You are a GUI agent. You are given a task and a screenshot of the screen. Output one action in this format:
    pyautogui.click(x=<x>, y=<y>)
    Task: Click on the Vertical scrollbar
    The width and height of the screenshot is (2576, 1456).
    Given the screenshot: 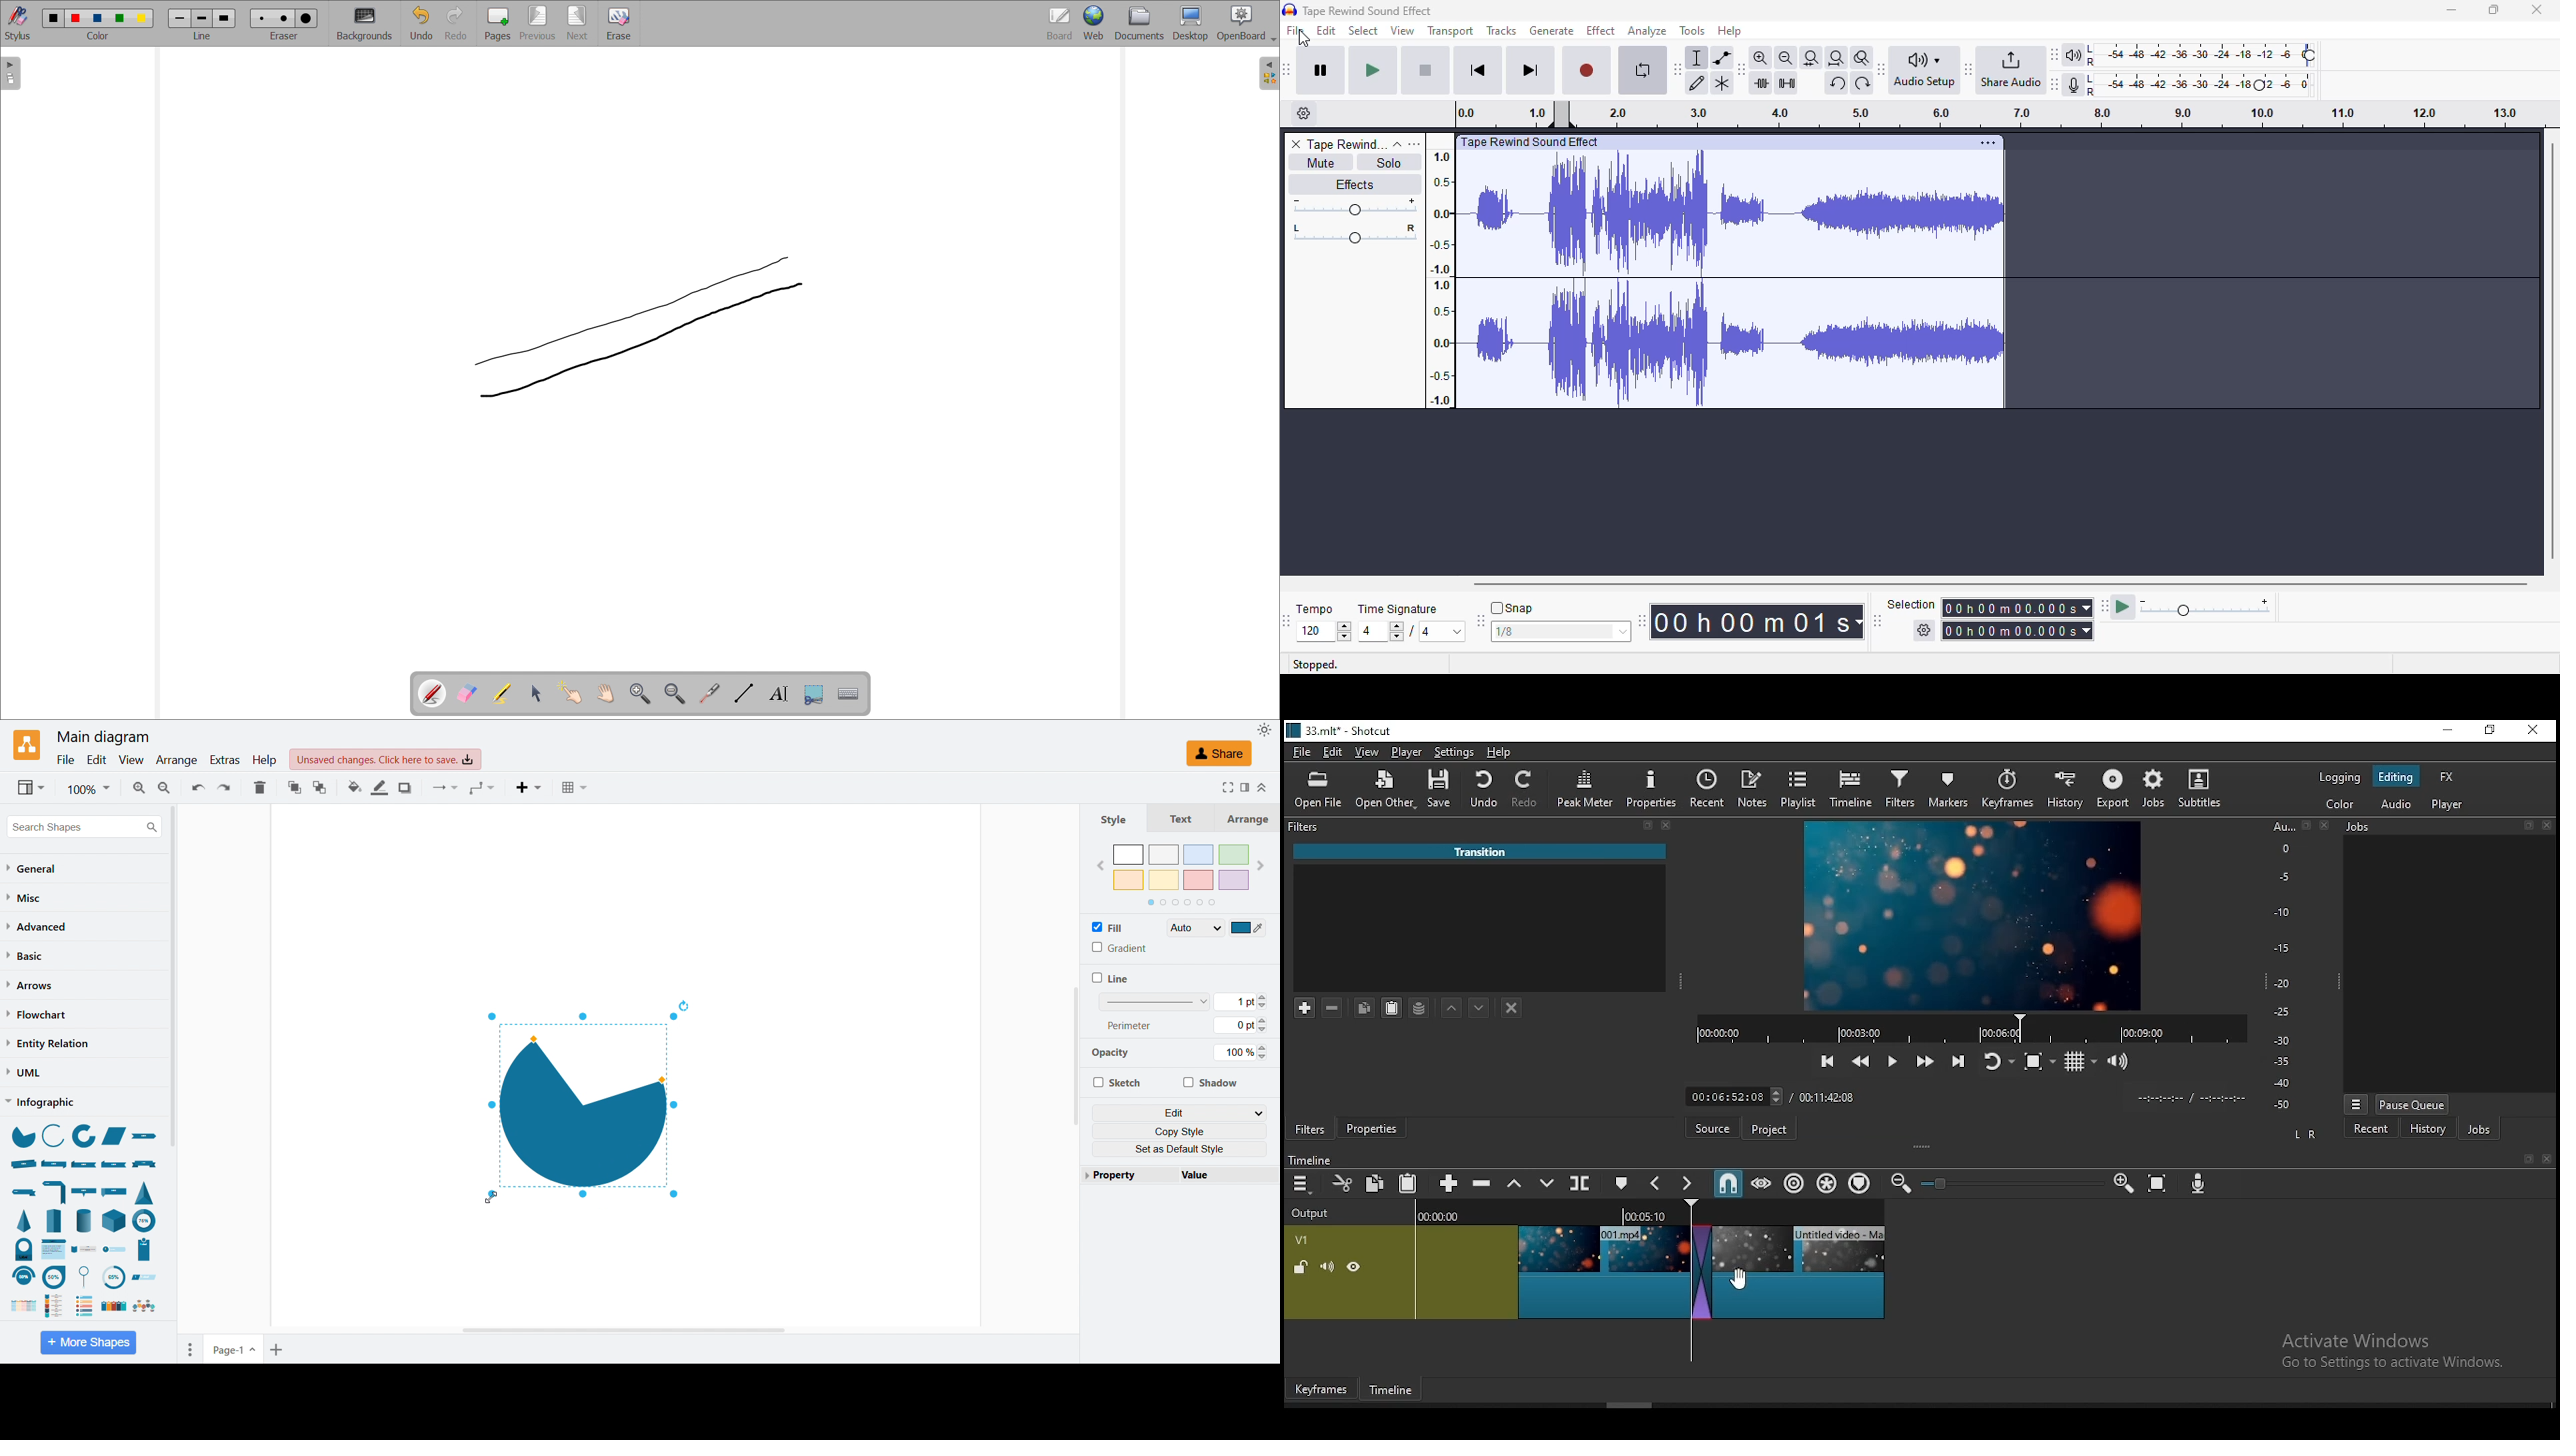 What is the action you would take?
    pyautogui.click(x=1075, y=1056)
    